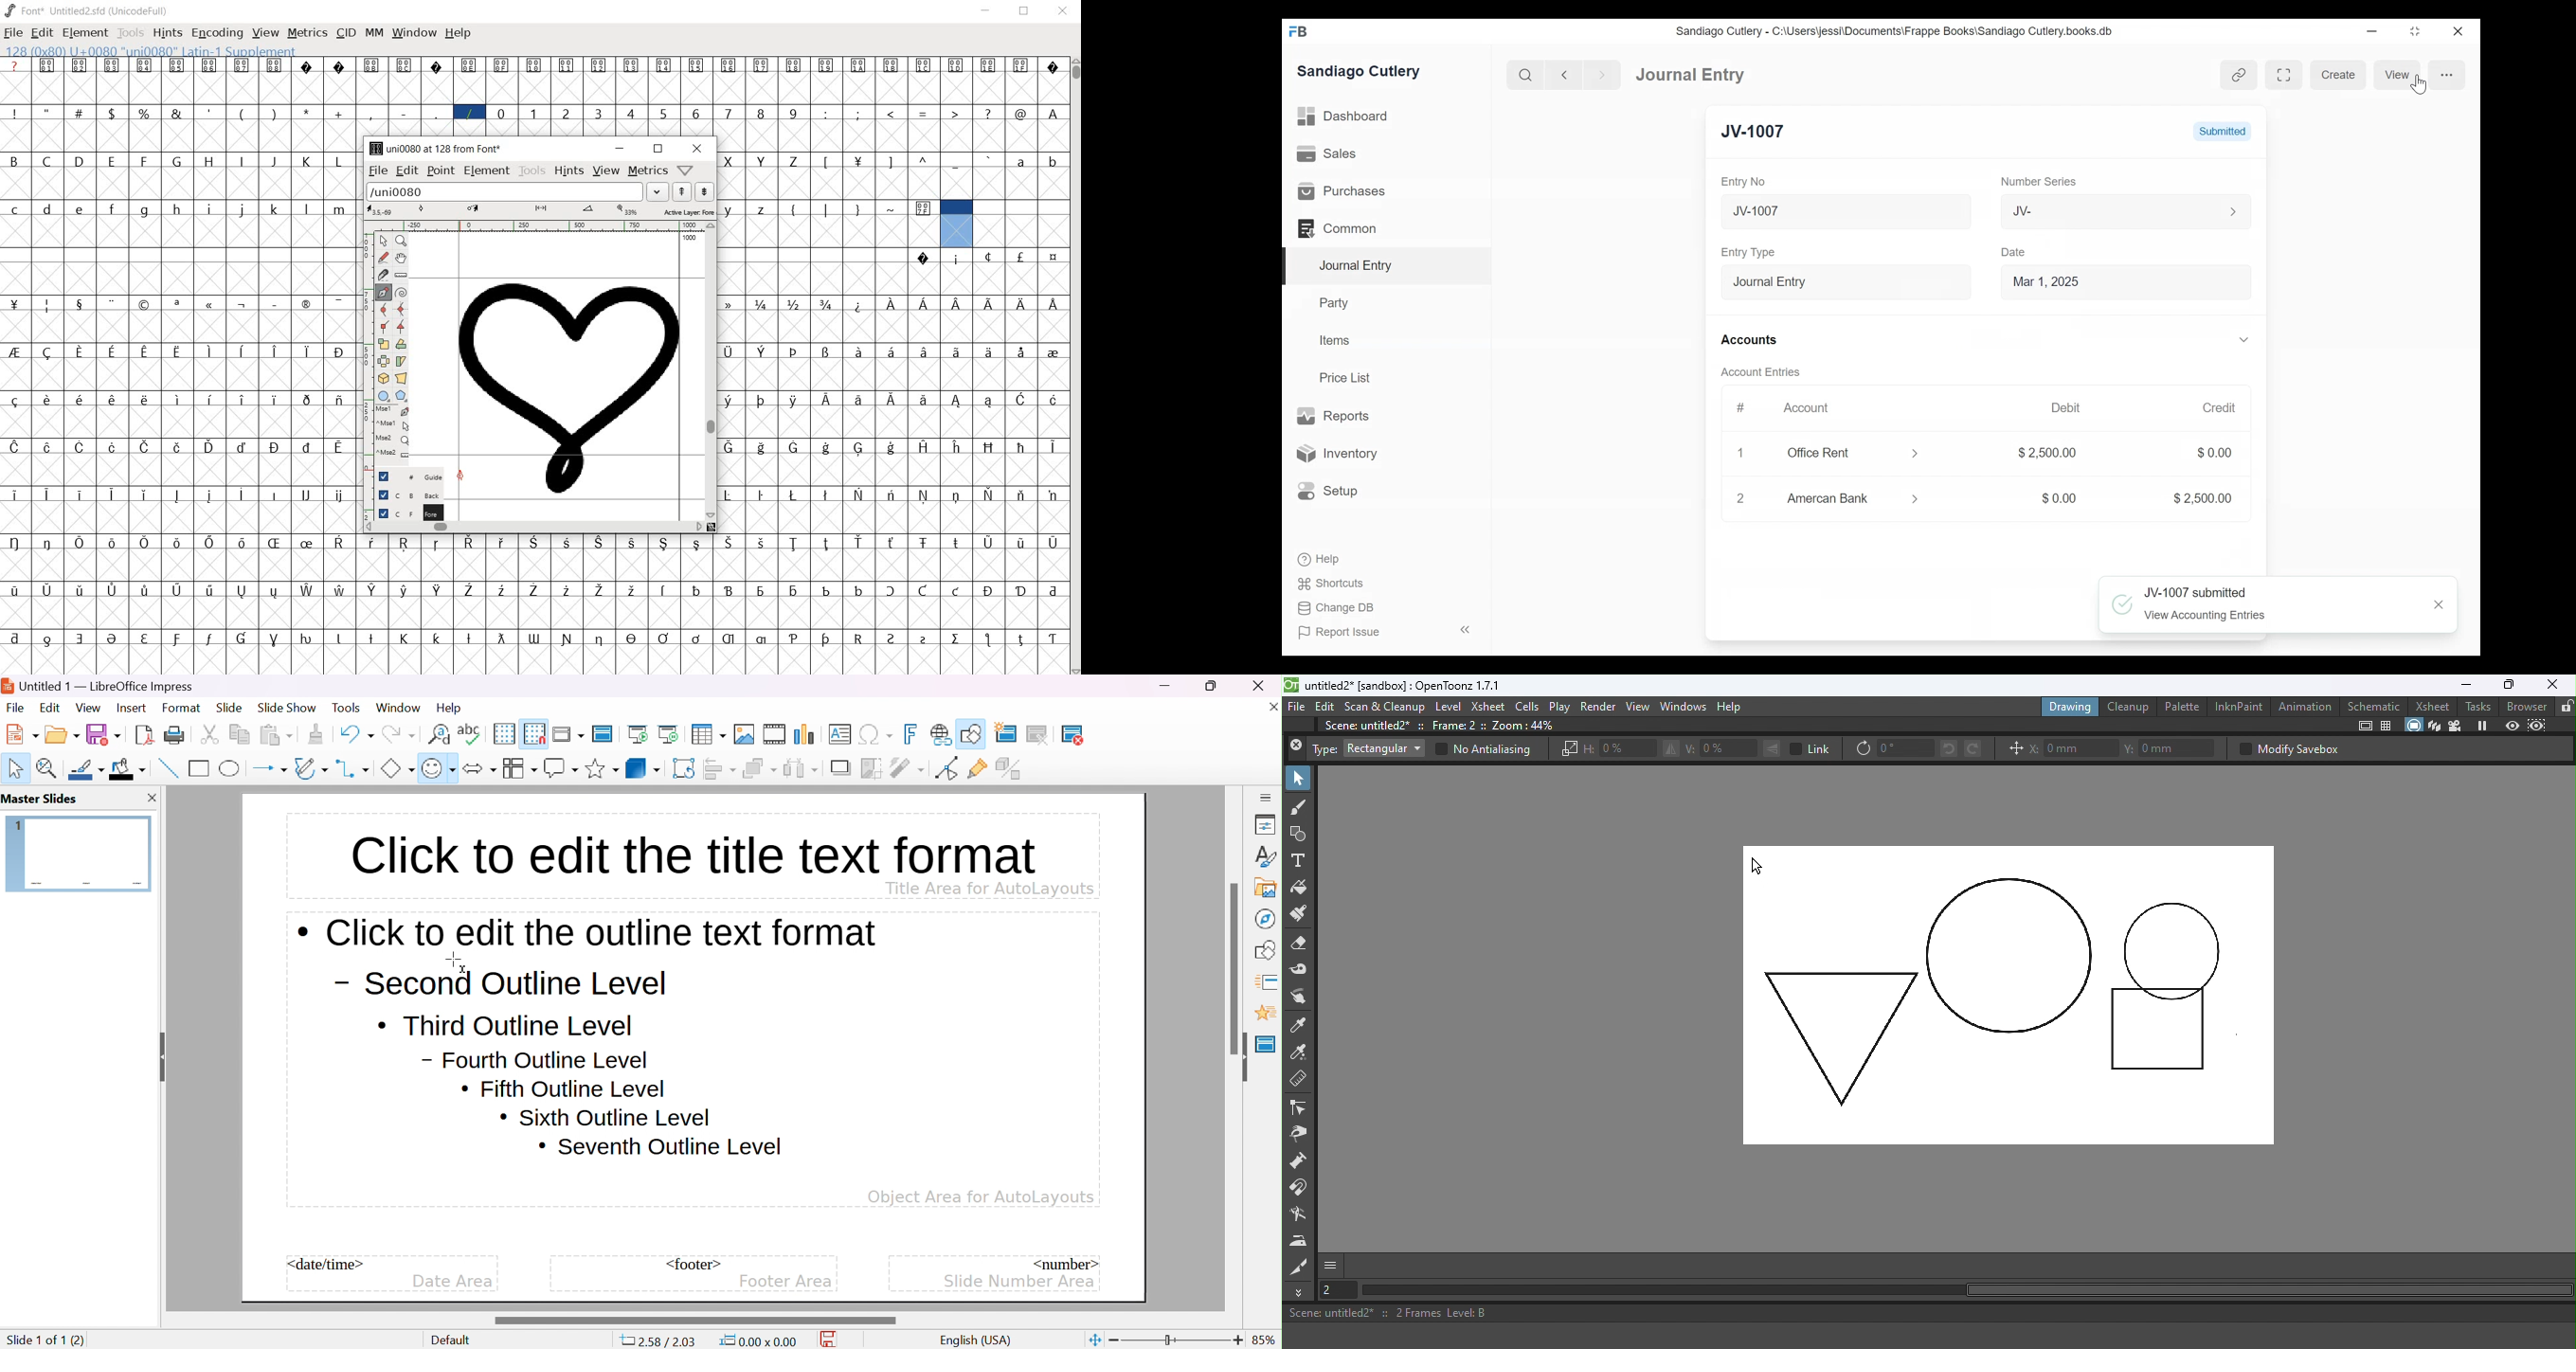 The height and width of the screenshot is (1372, 2576). Describe the element at coordinates (503, 733) in the screenshot. I see `display grid` at that location.